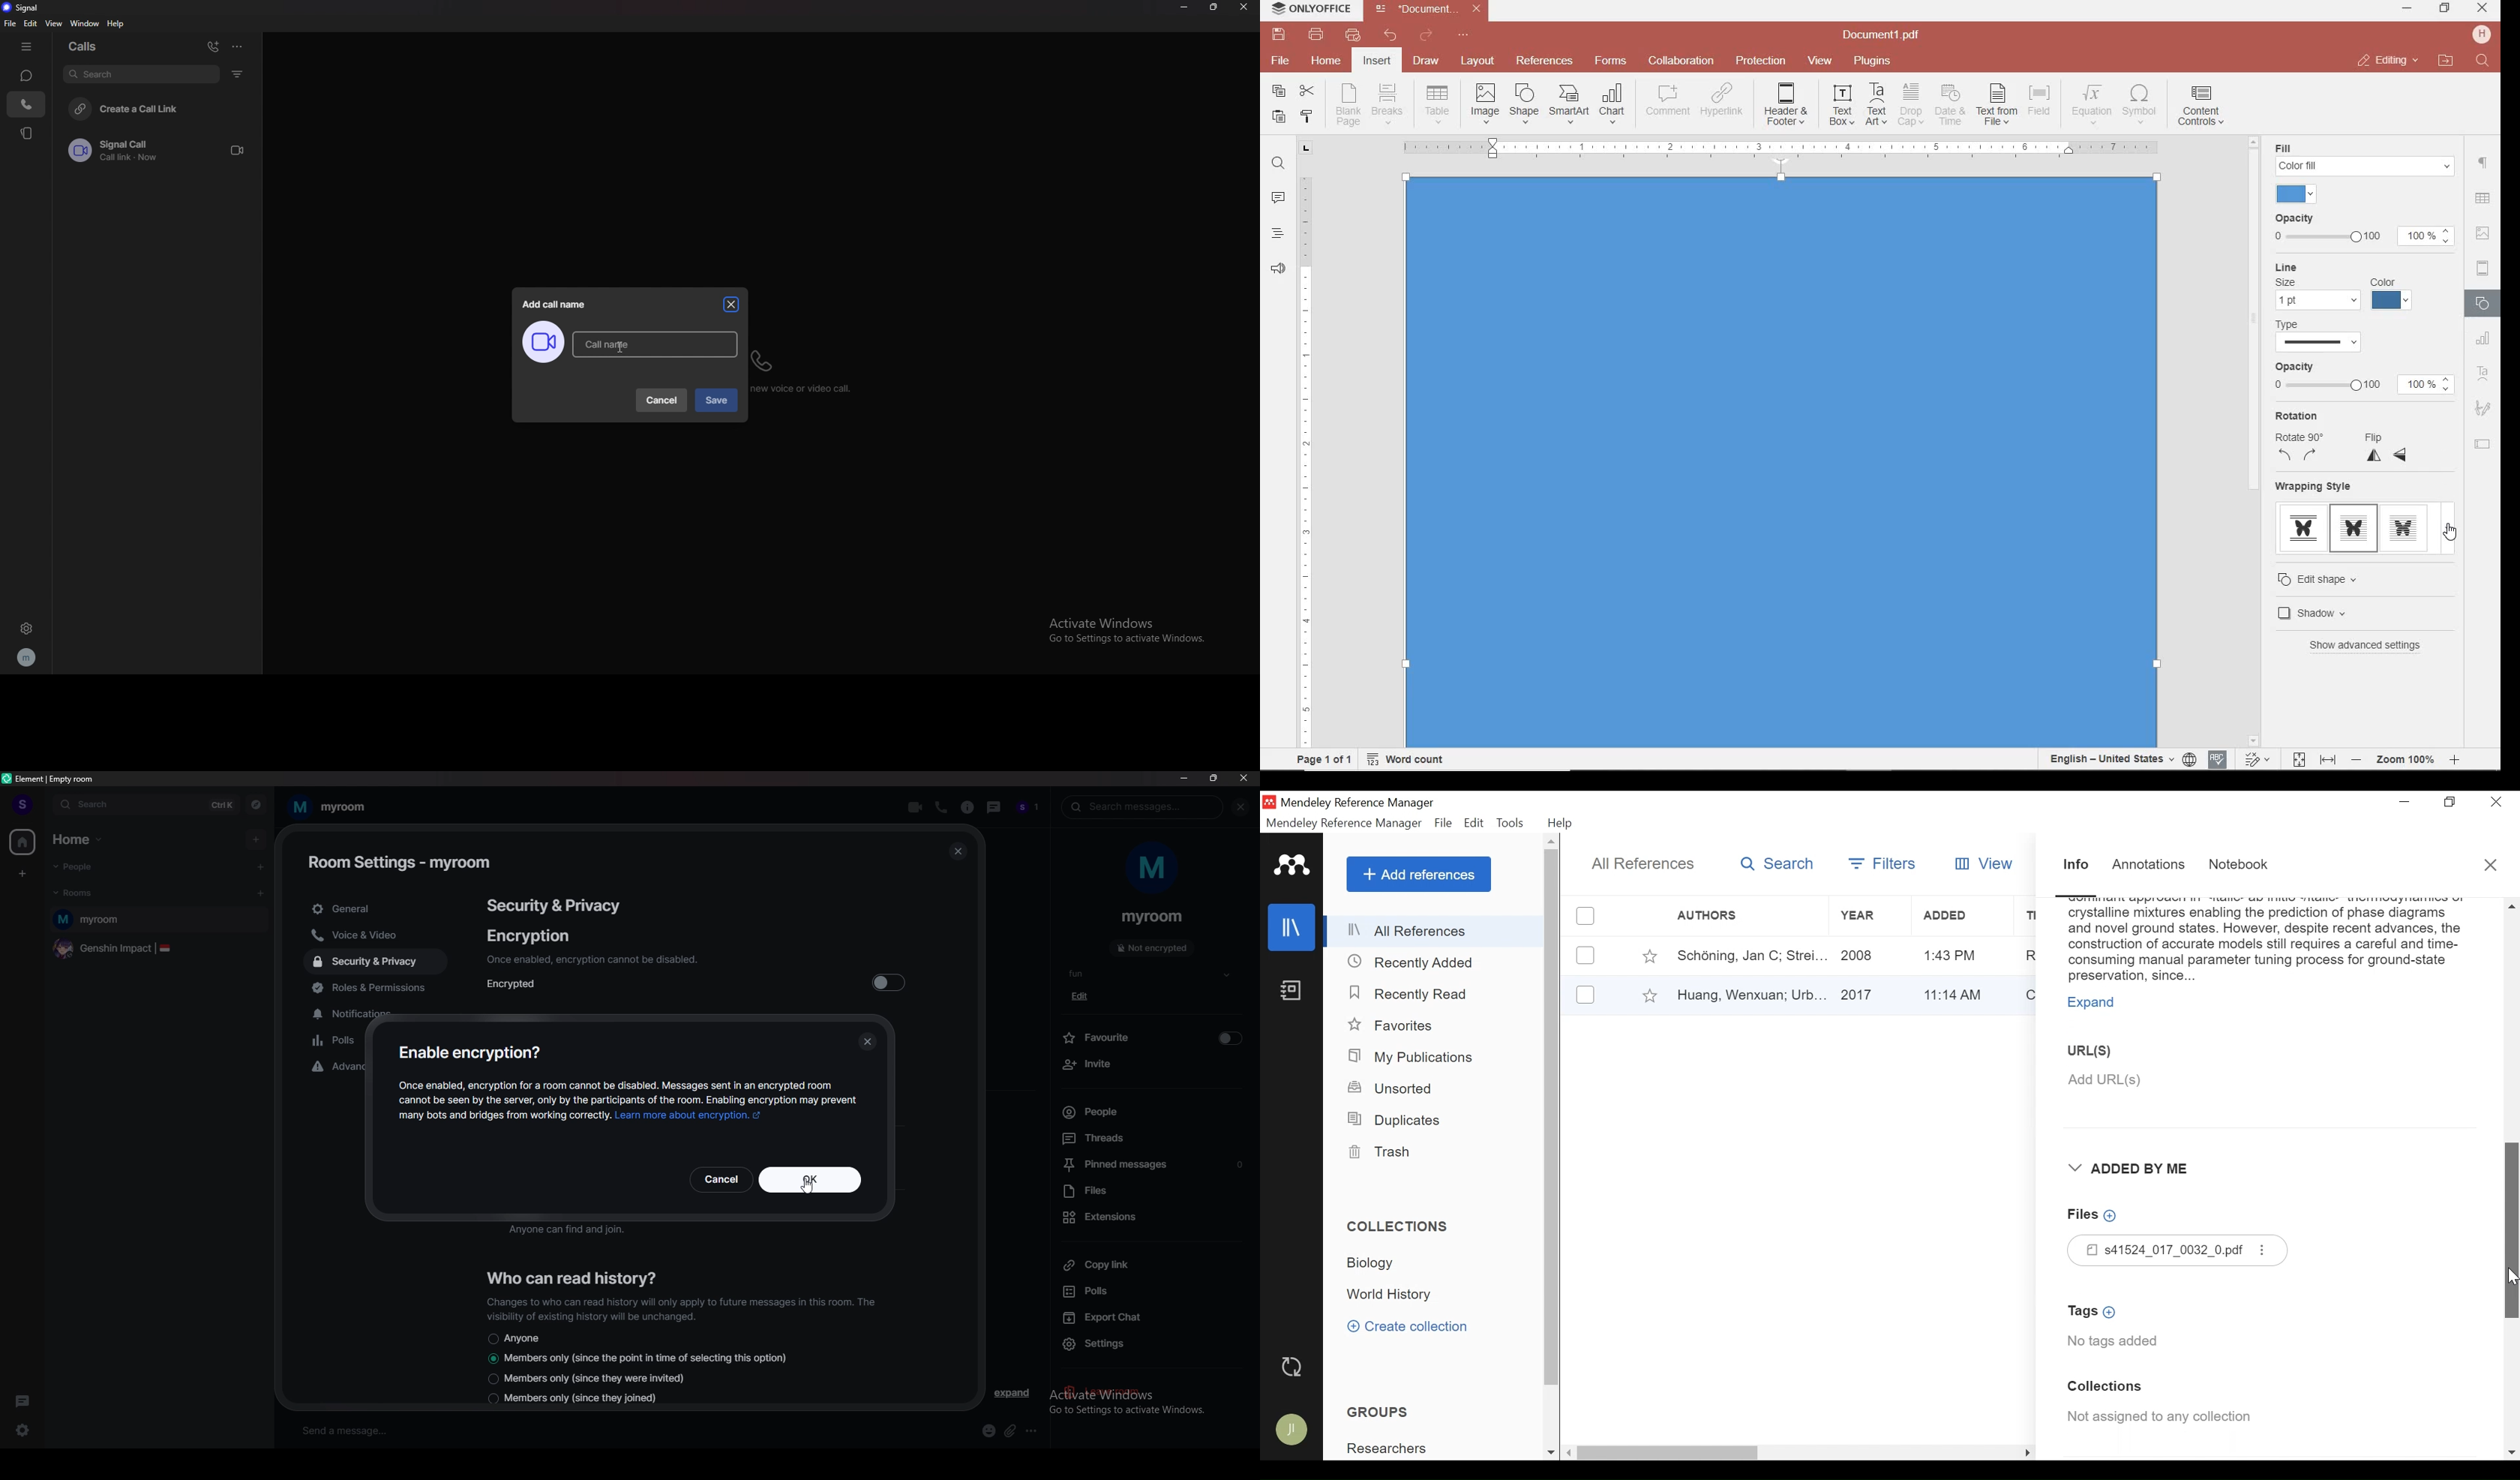  Describe the element at coordinates (1729, 916) in the screenshot. I see `Author` at that location.